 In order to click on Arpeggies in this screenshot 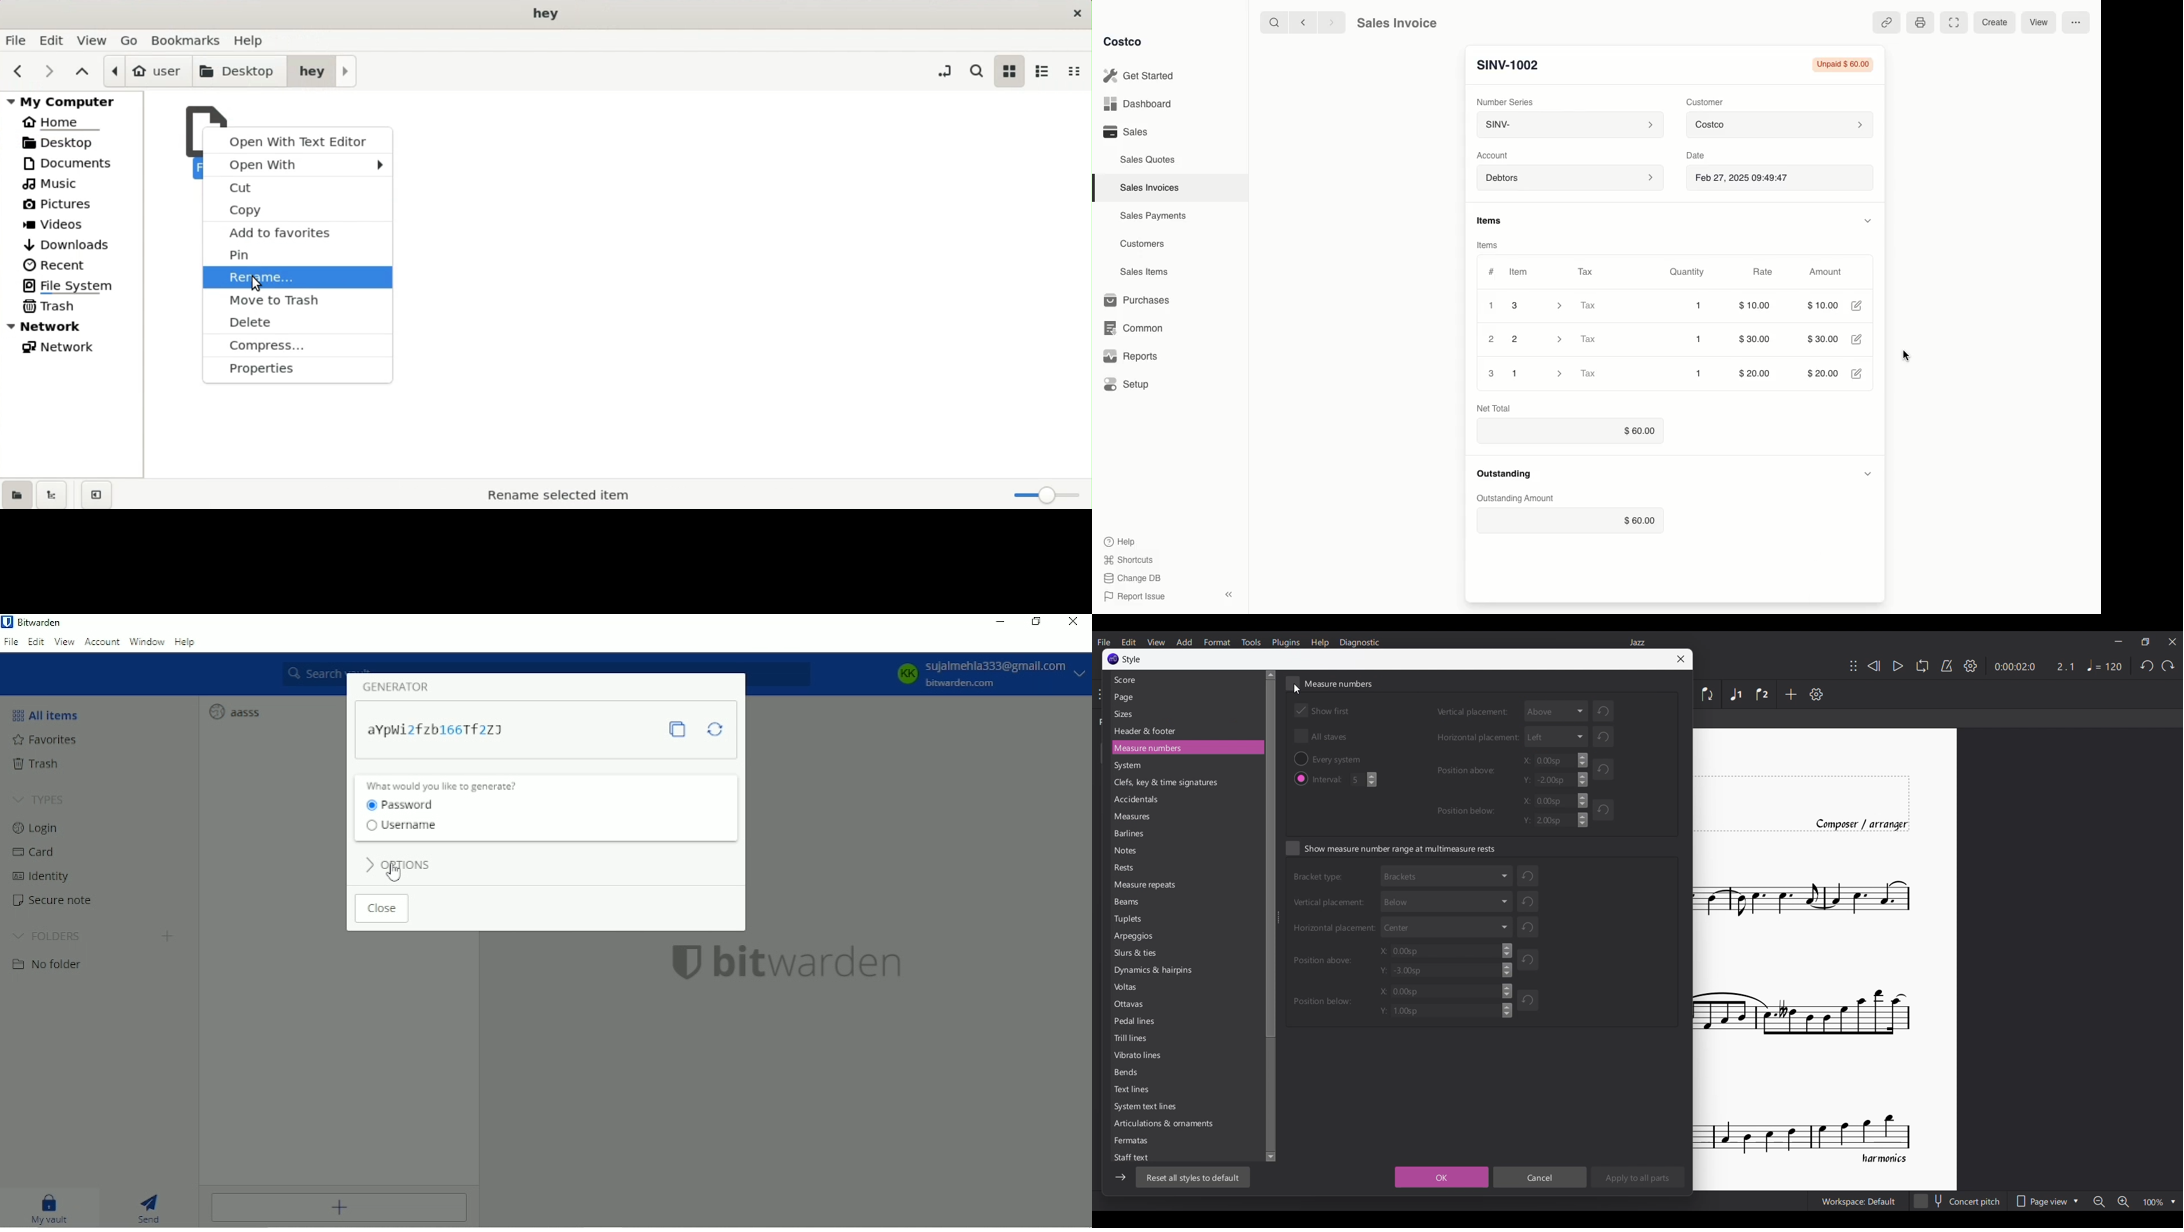, I will do `click(1139, 937)`.